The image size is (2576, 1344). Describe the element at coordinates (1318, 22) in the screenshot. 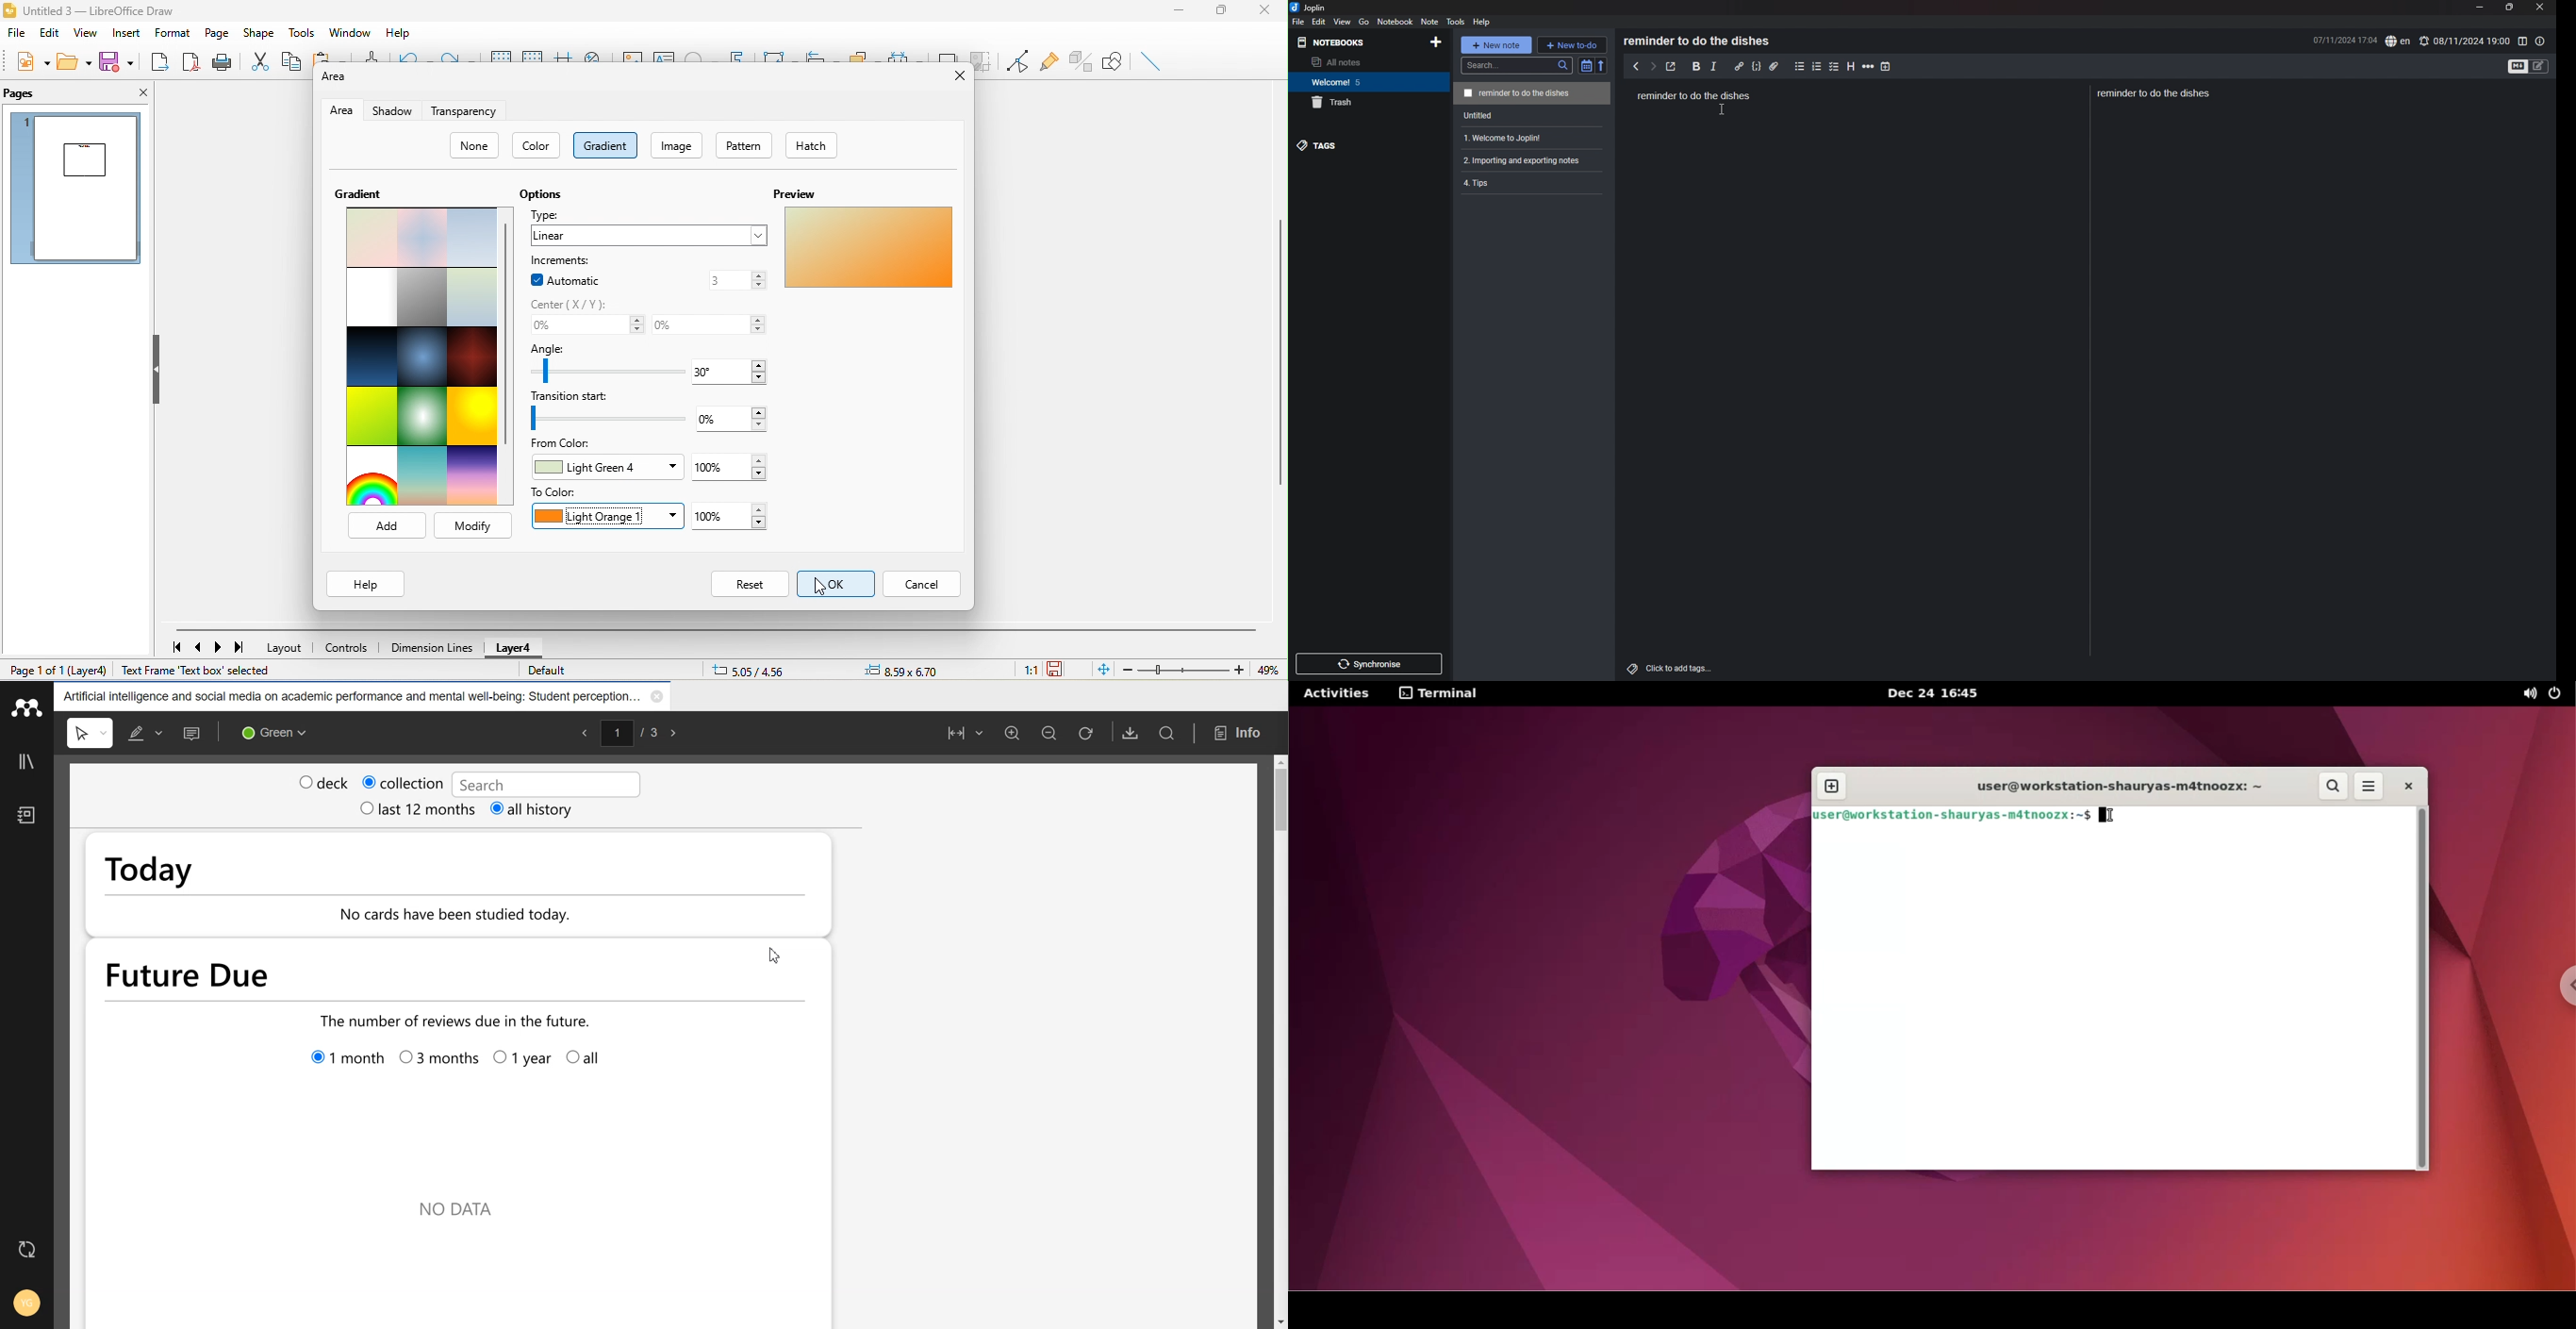

I see `edit` at that location.